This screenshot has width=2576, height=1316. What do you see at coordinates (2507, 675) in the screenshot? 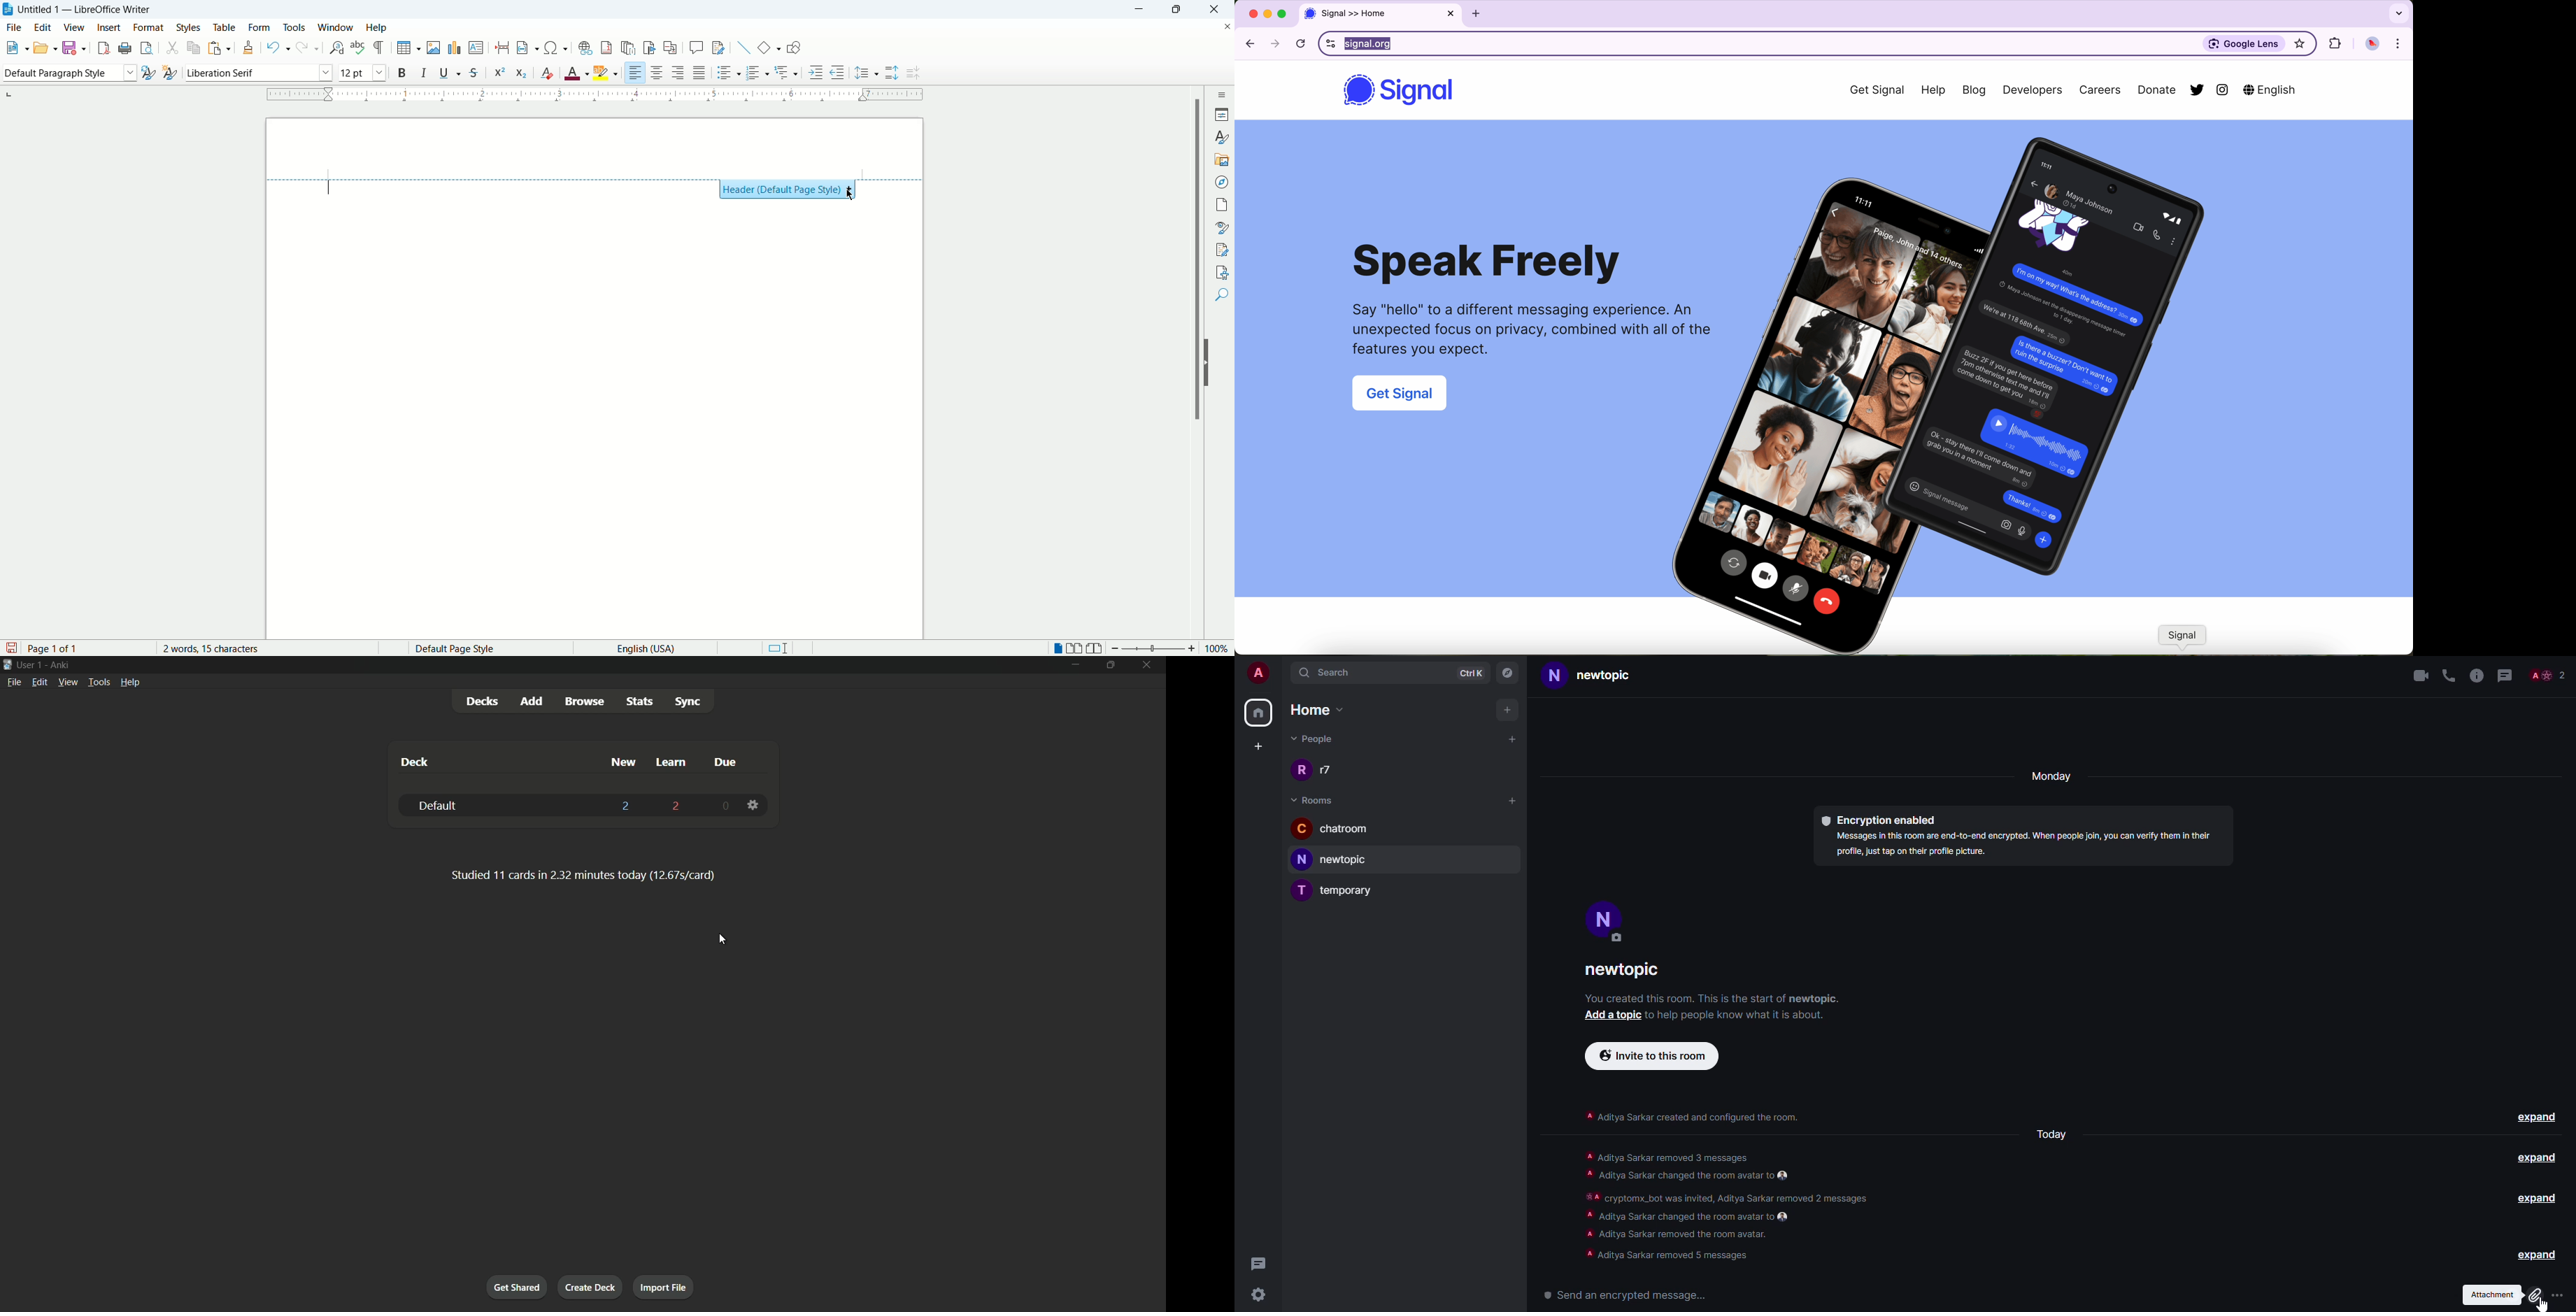
I see `threads` at bounding box center [2507, 675].